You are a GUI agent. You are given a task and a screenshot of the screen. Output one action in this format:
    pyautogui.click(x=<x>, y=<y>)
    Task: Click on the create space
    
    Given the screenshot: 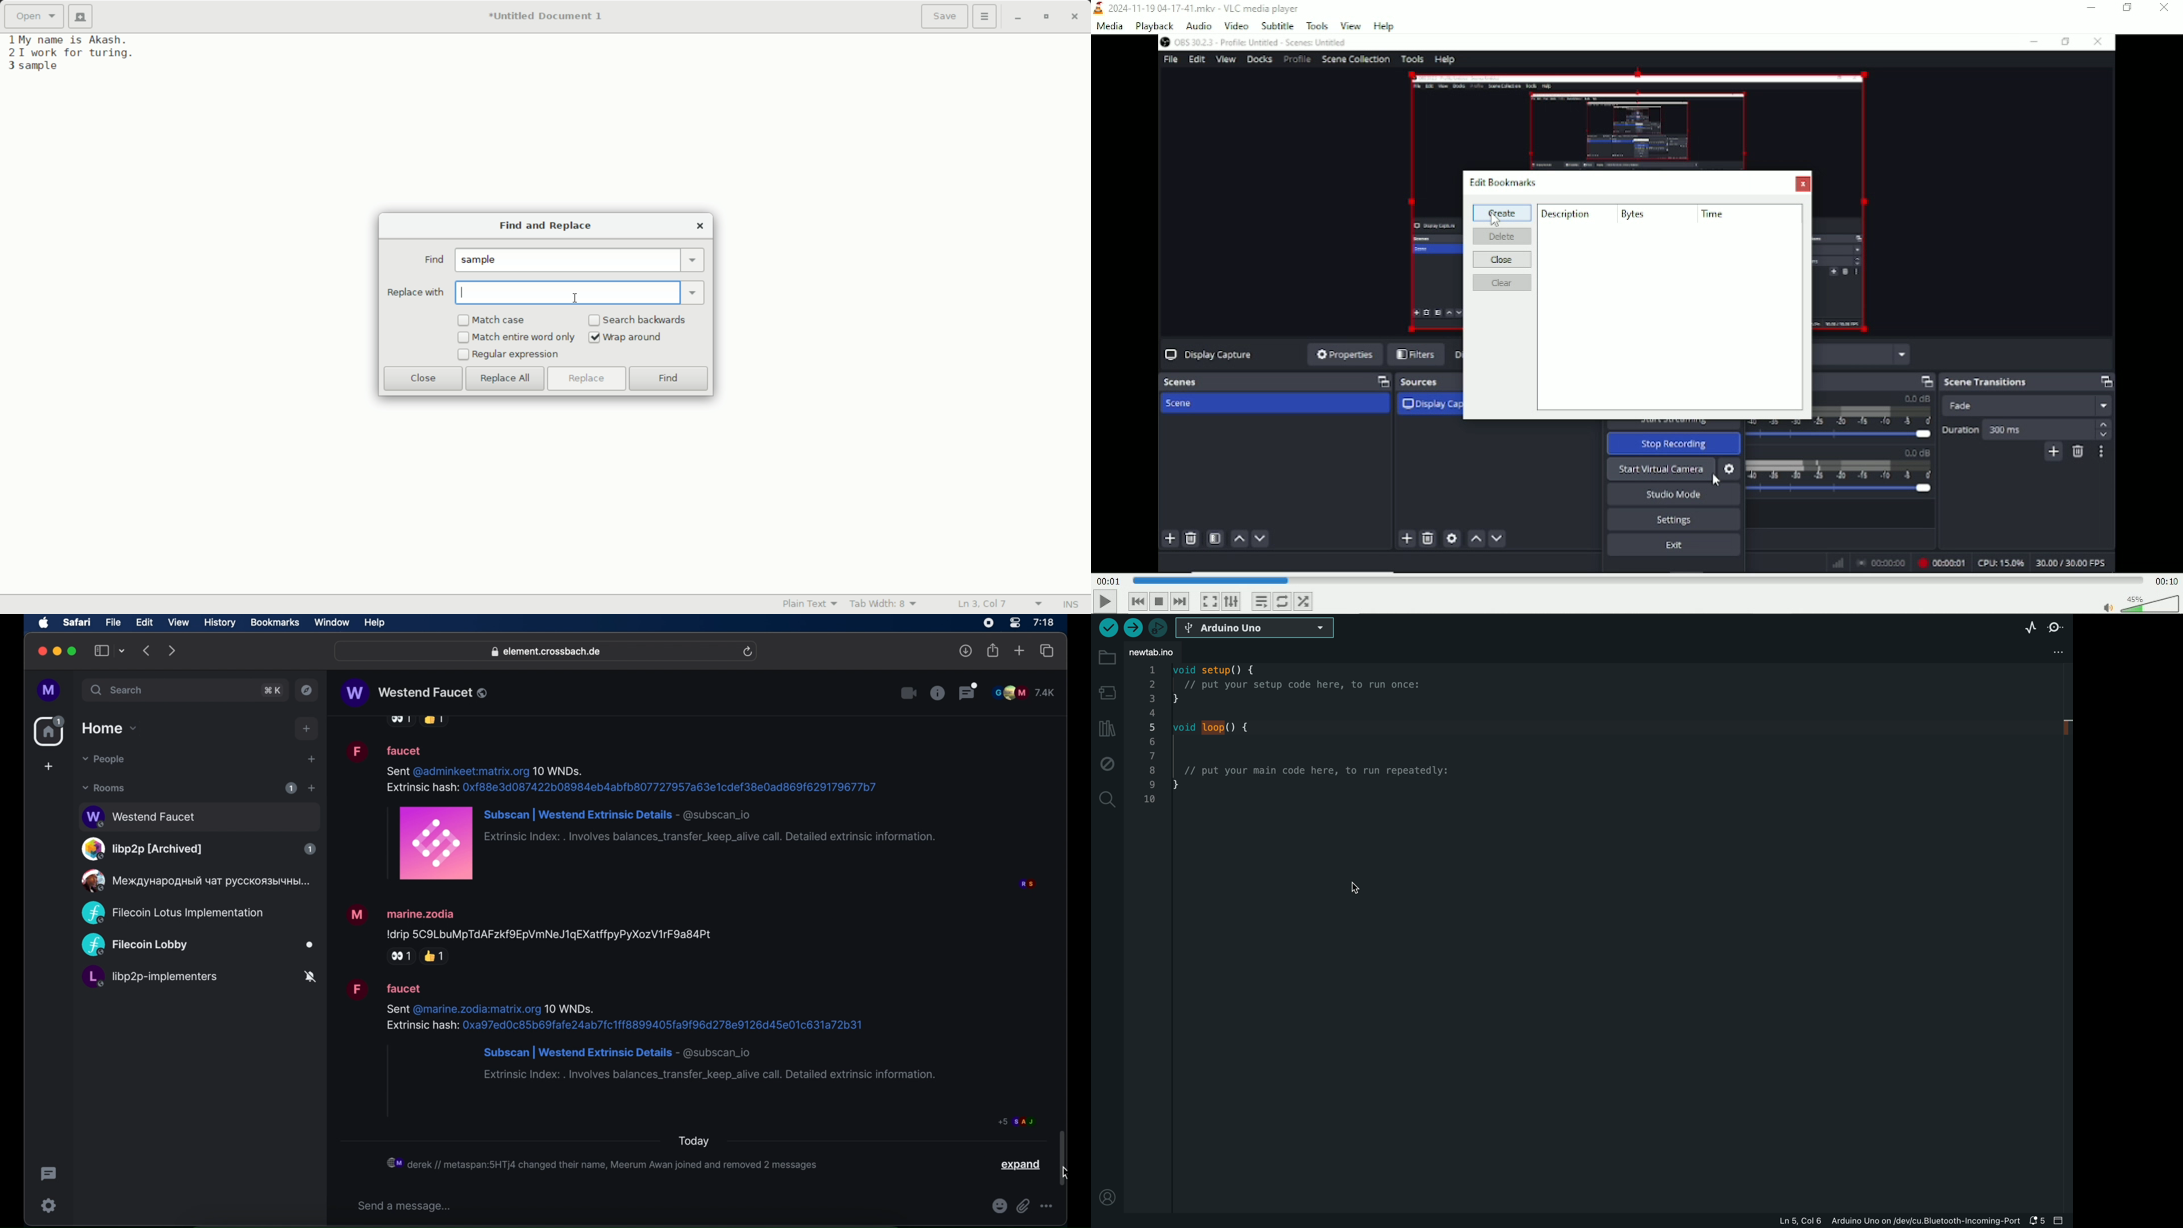 What is the action you would take?
    pyautogui.click(x=48, y=766)
    